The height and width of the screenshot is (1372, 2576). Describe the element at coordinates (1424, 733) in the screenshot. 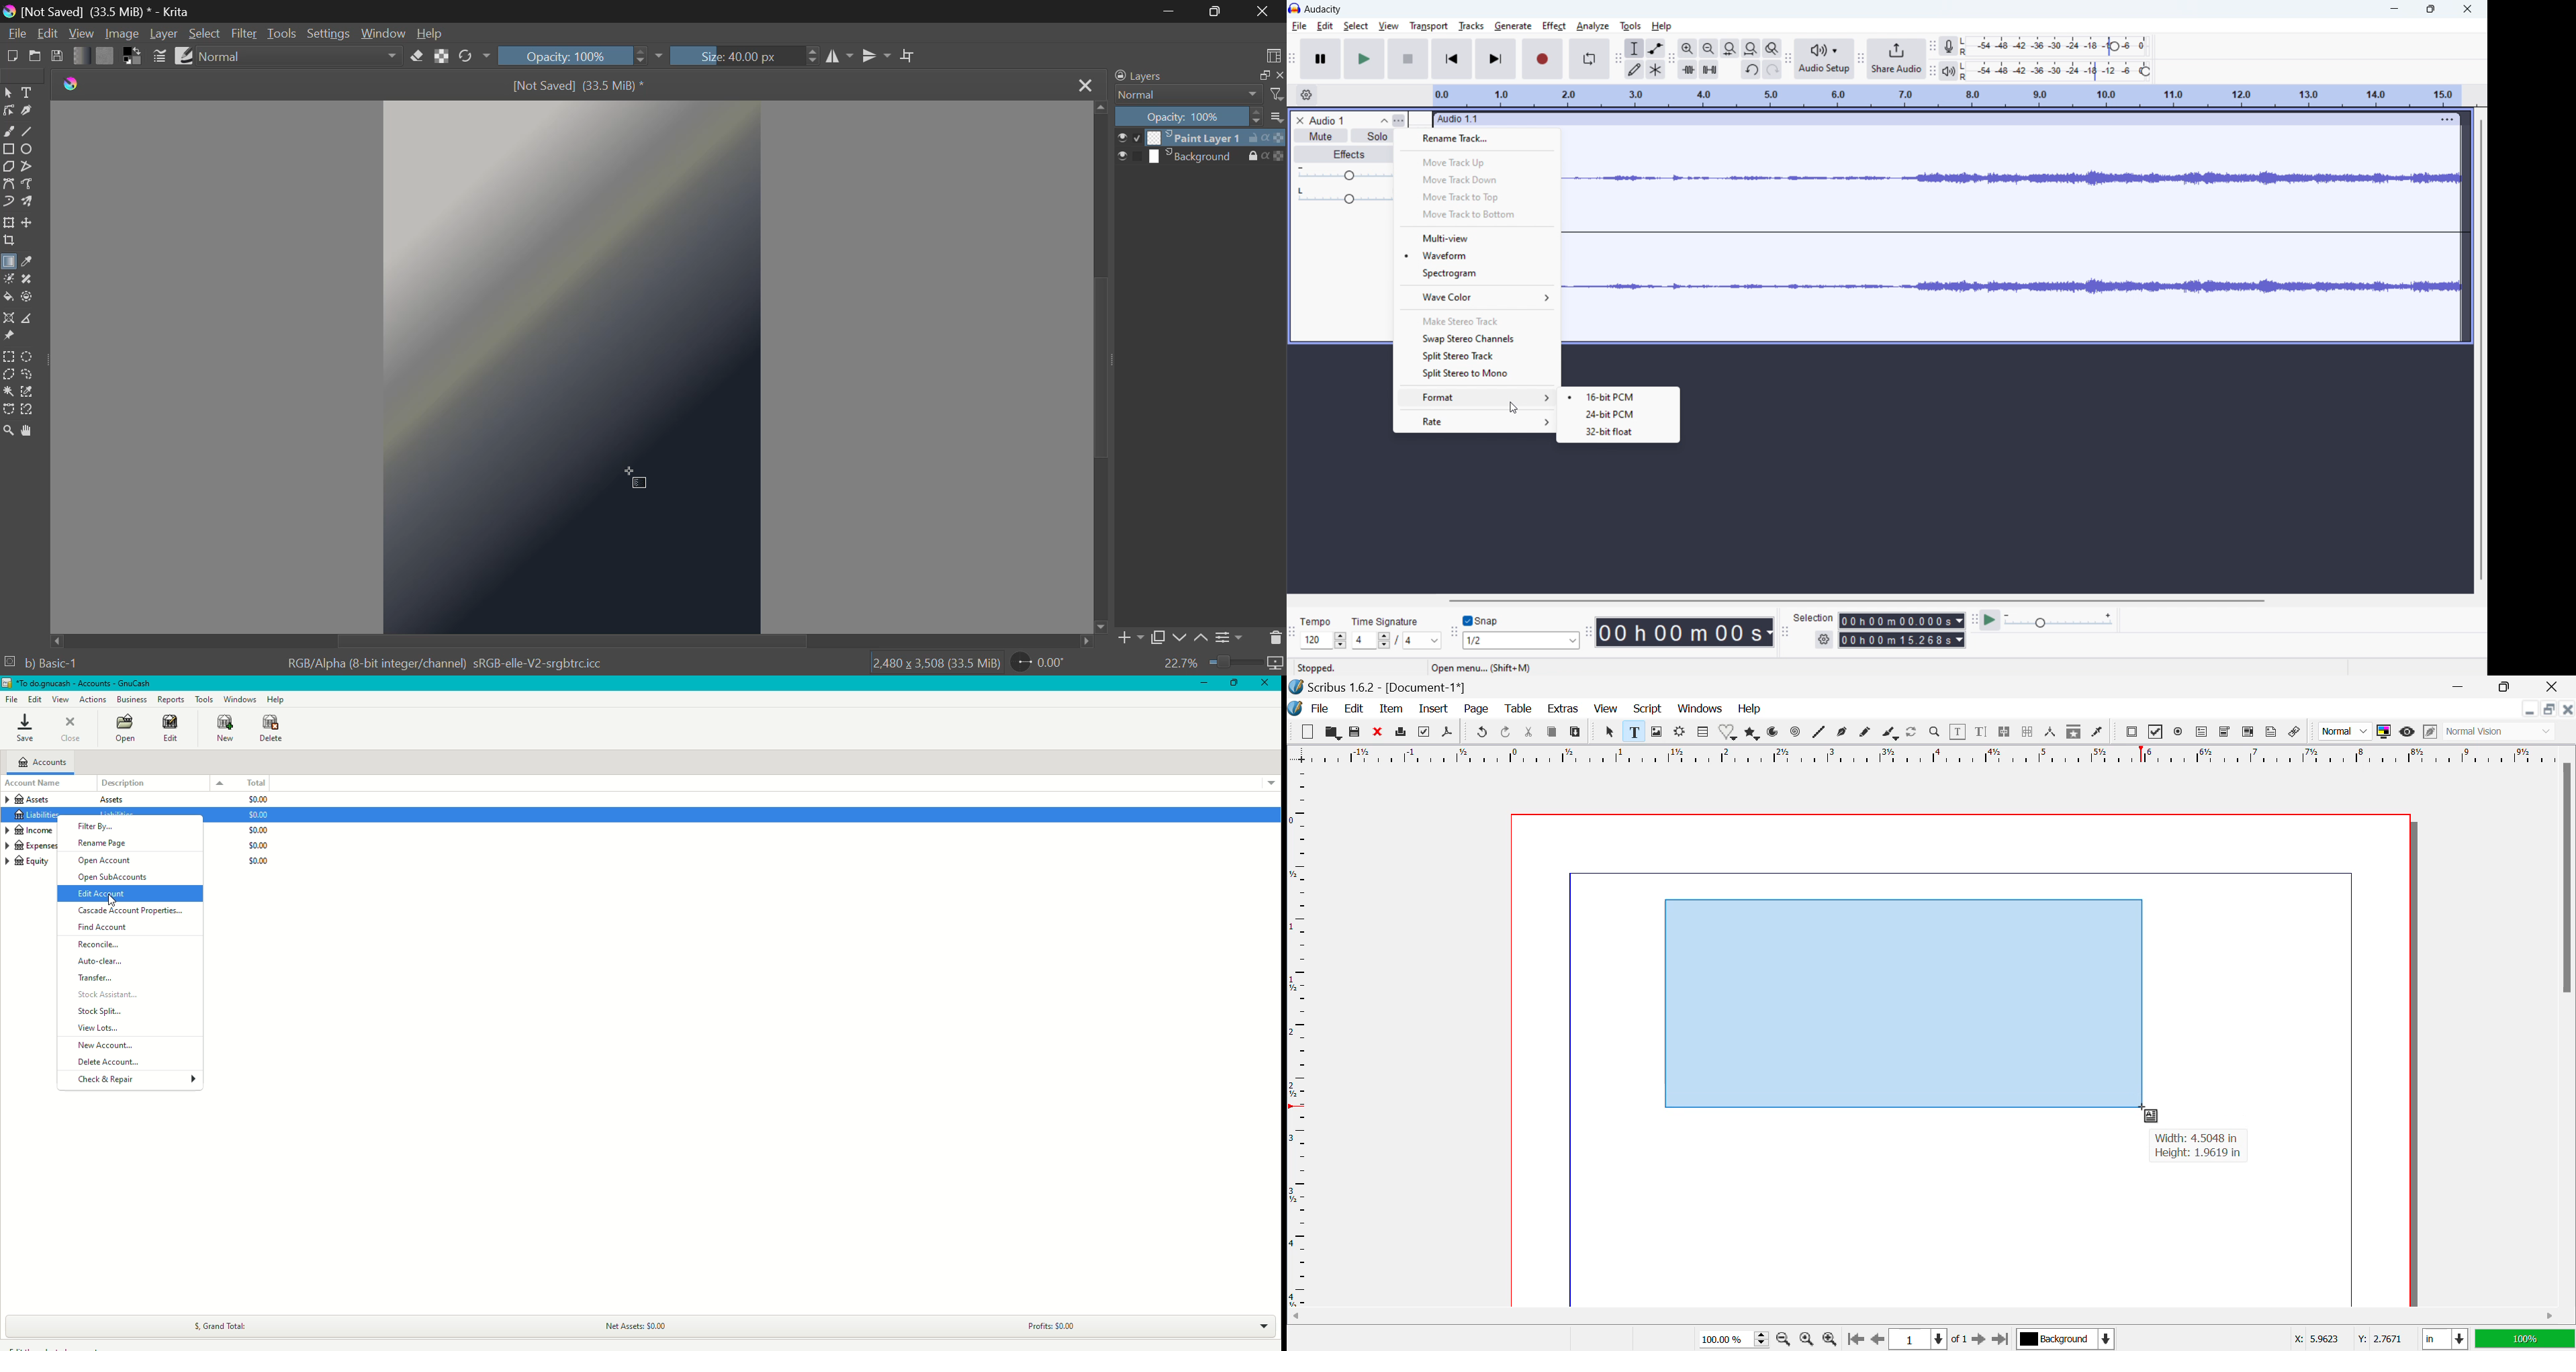

I see `Preflight Verifier` at that location.